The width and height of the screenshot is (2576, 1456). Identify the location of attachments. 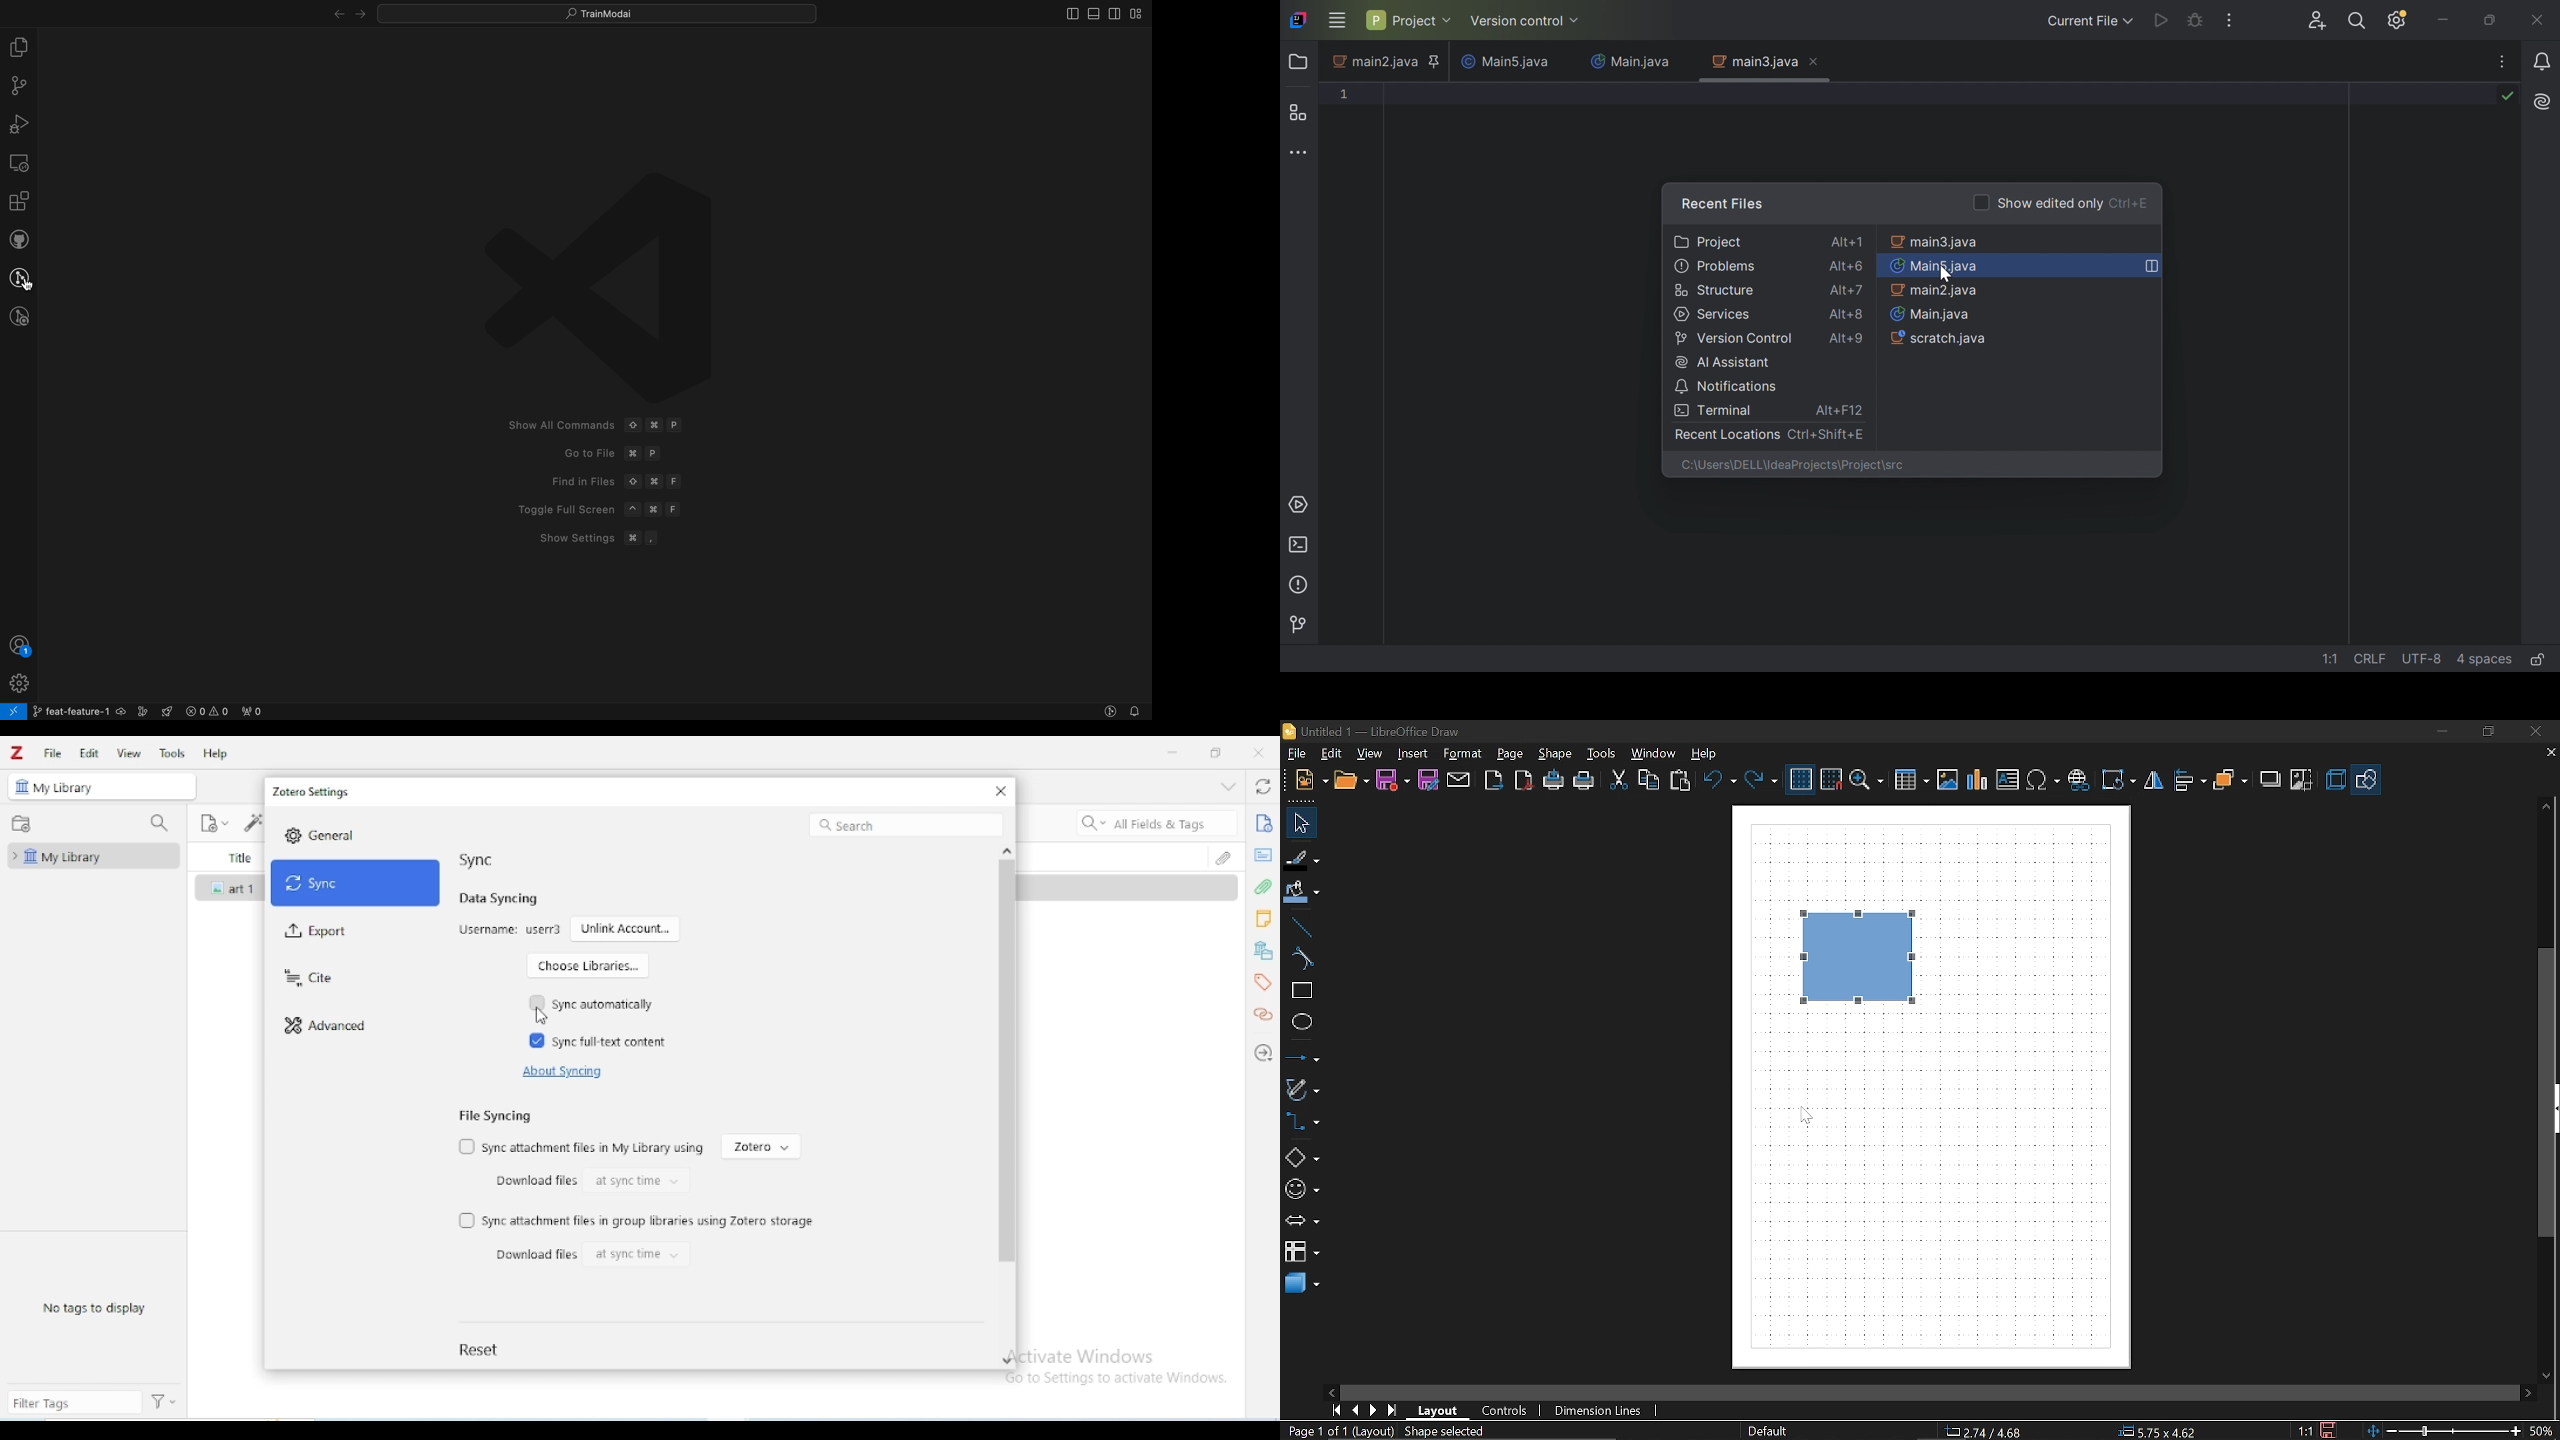
(1264, 887).